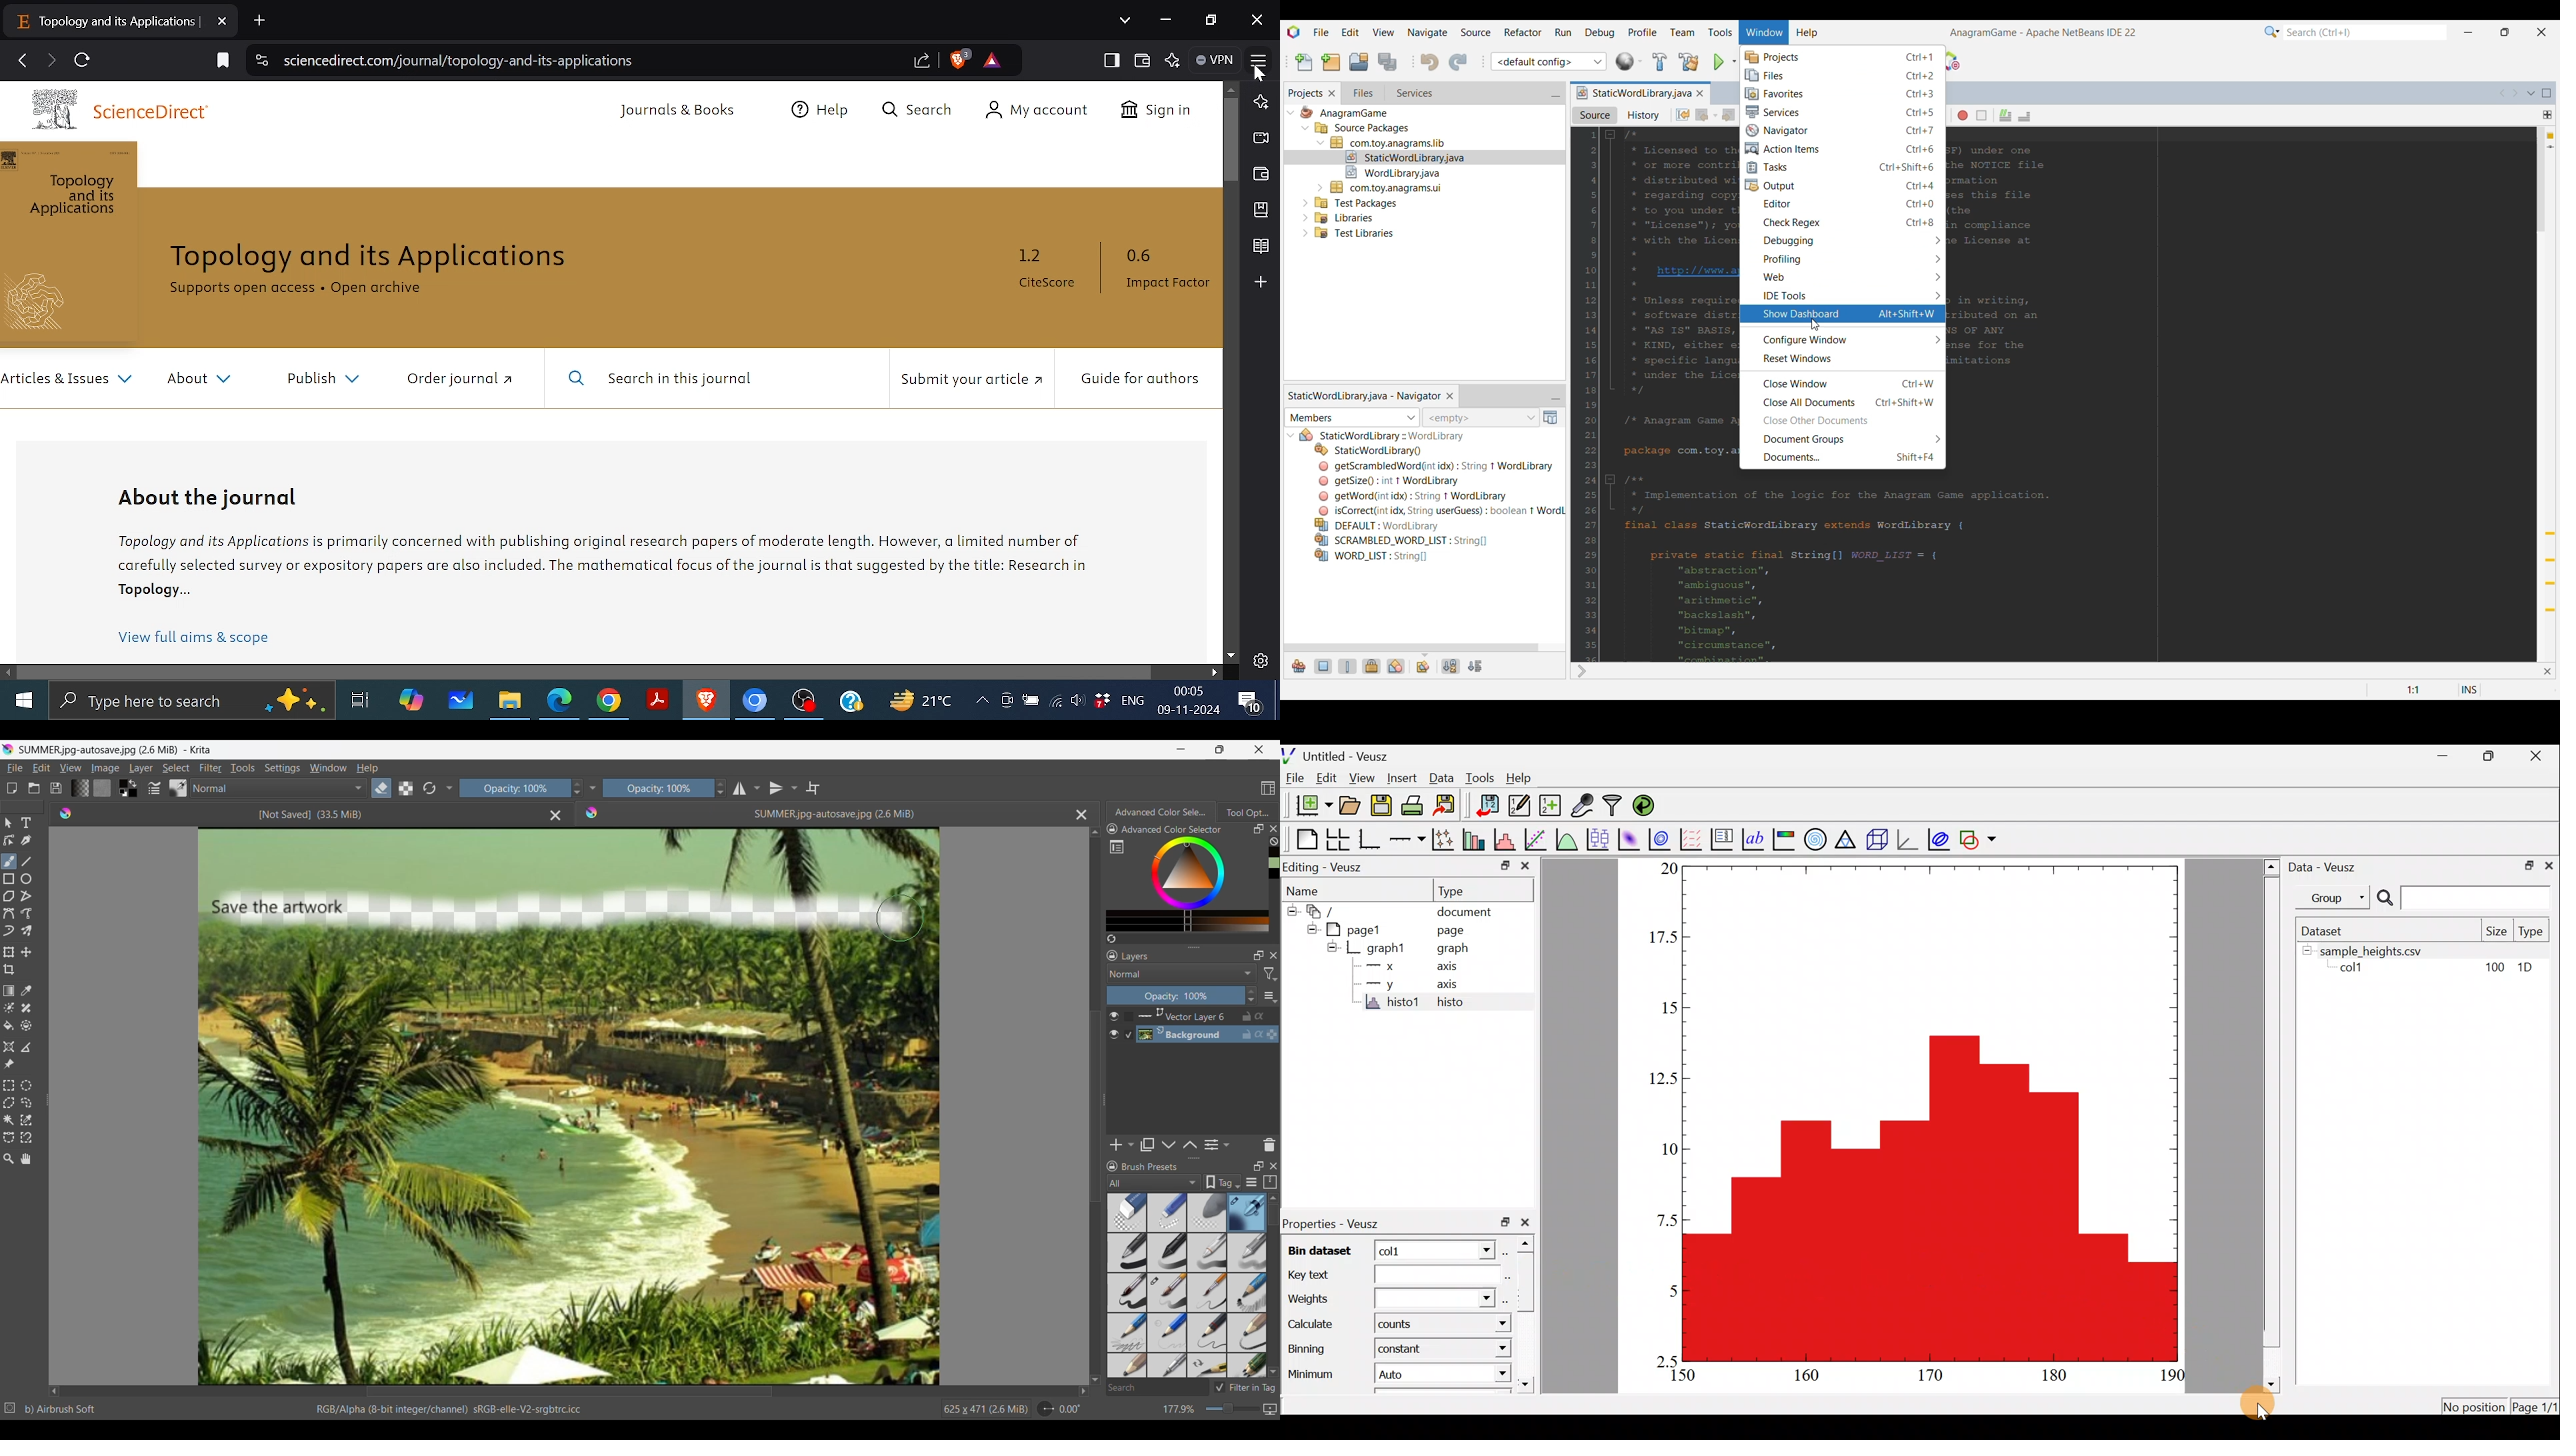  I want to click on Type in search, so click(2365, 32).